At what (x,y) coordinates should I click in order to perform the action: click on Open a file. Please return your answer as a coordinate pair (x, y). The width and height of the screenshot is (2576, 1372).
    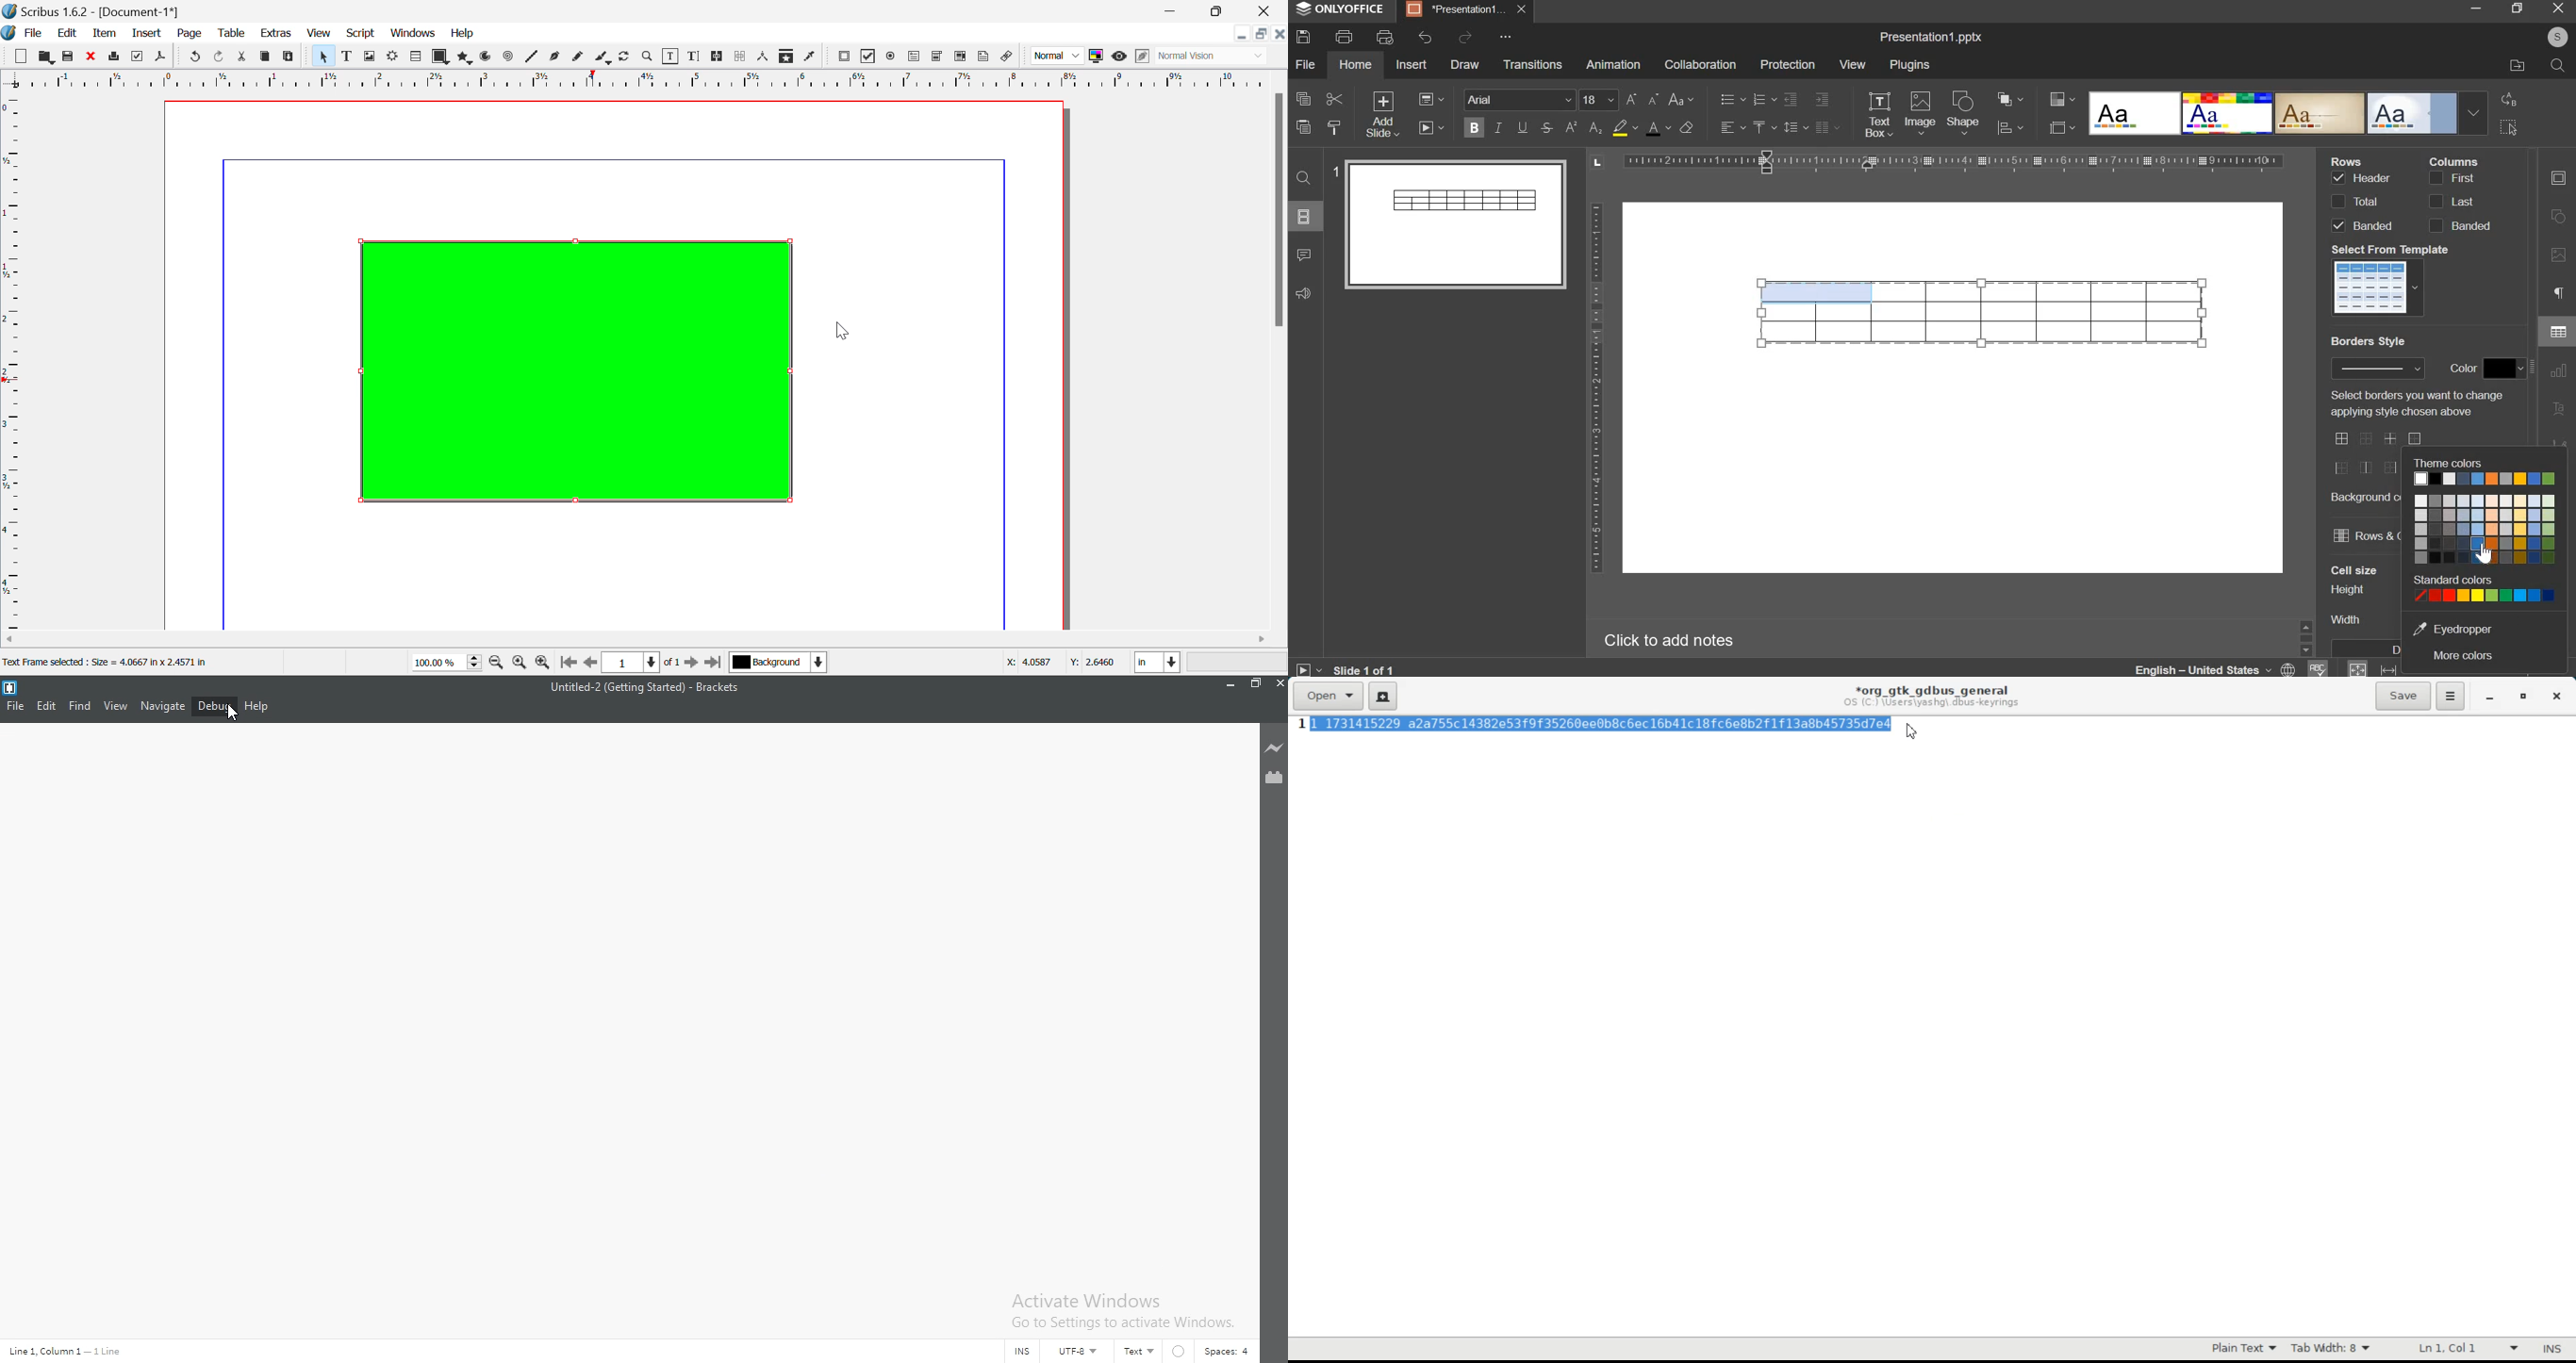
    Looking at the image, I should click on (1327, 696).